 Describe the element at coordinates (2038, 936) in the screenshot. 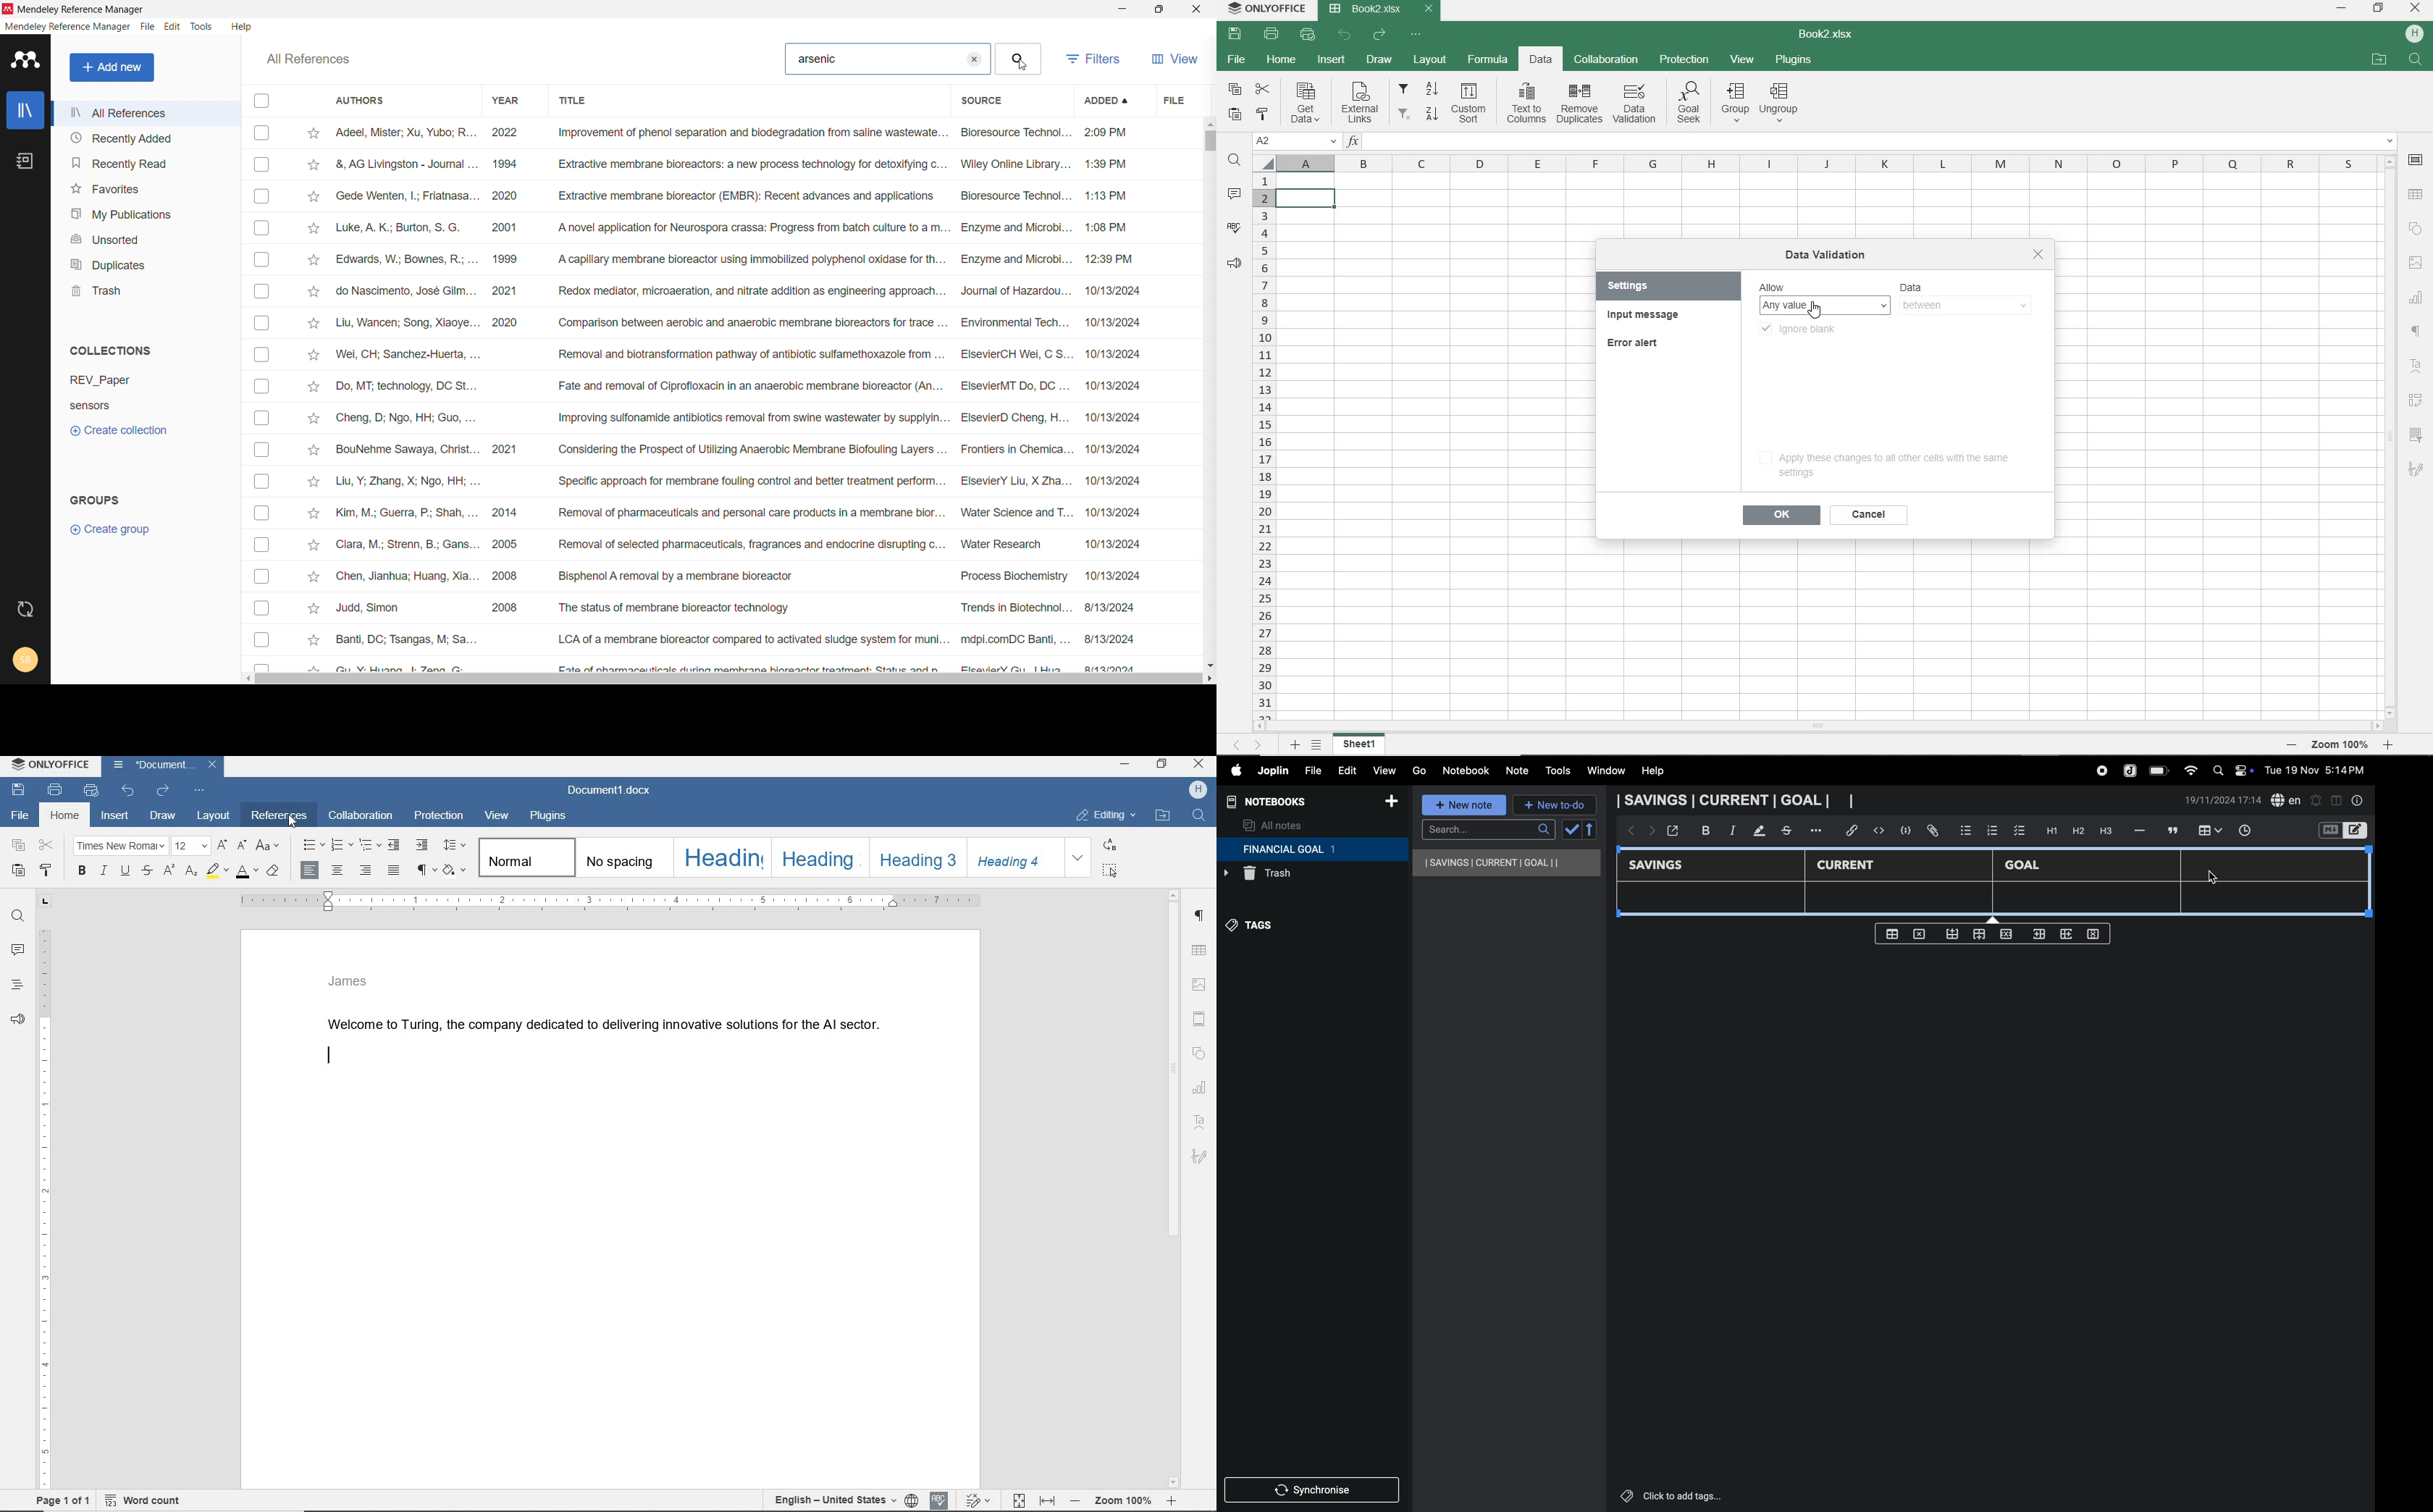

I see `inser rows` at that location.